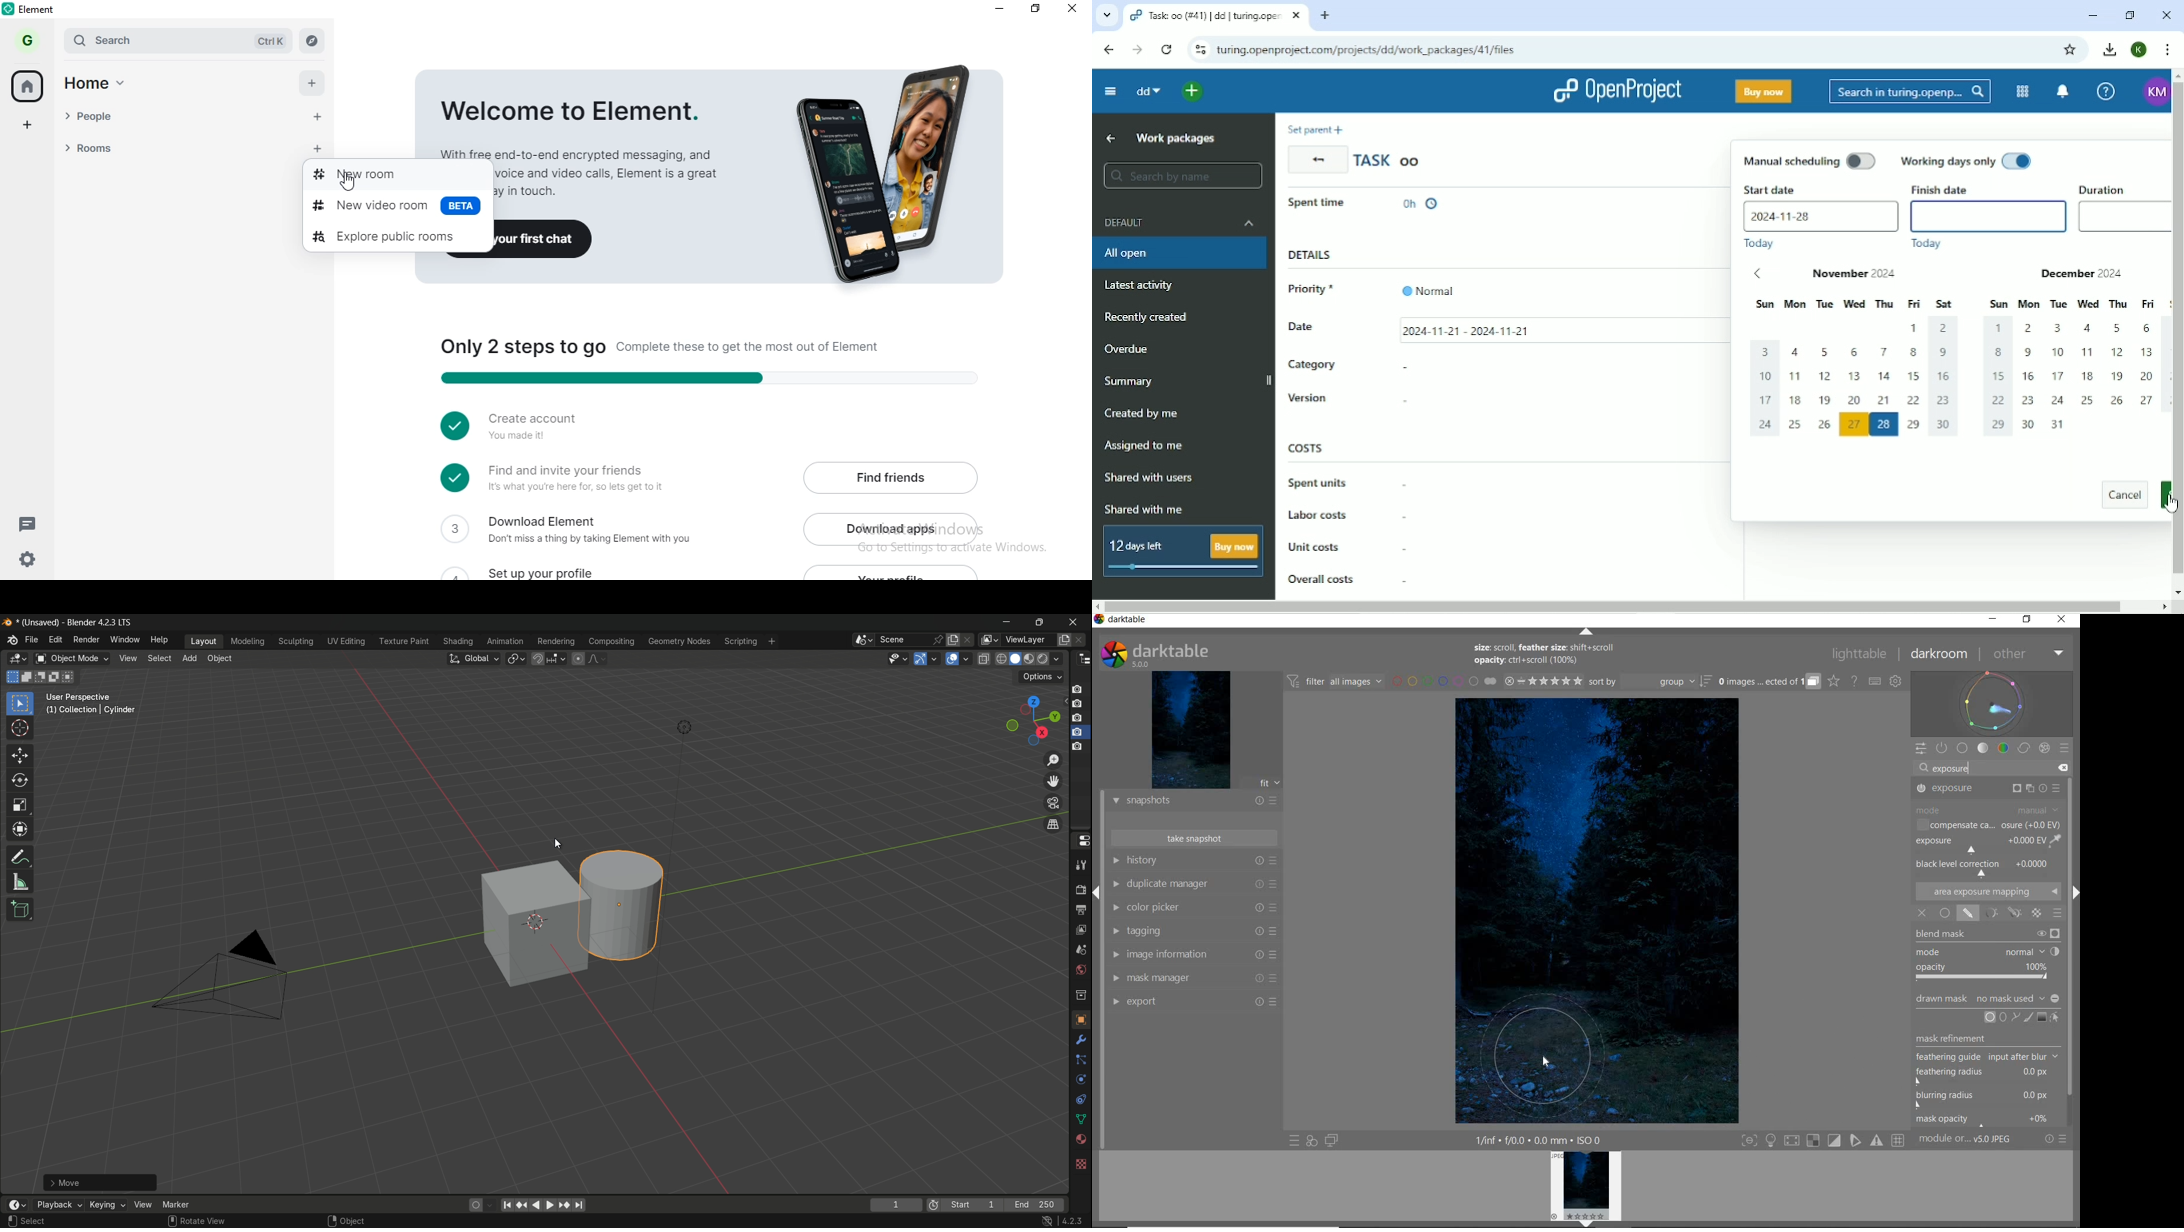 Image resolution: width=2184 pixels, height=1232 pixels. Describe the element at coordinates (891, 476) in the screenshot. I see `find friends` at that location.